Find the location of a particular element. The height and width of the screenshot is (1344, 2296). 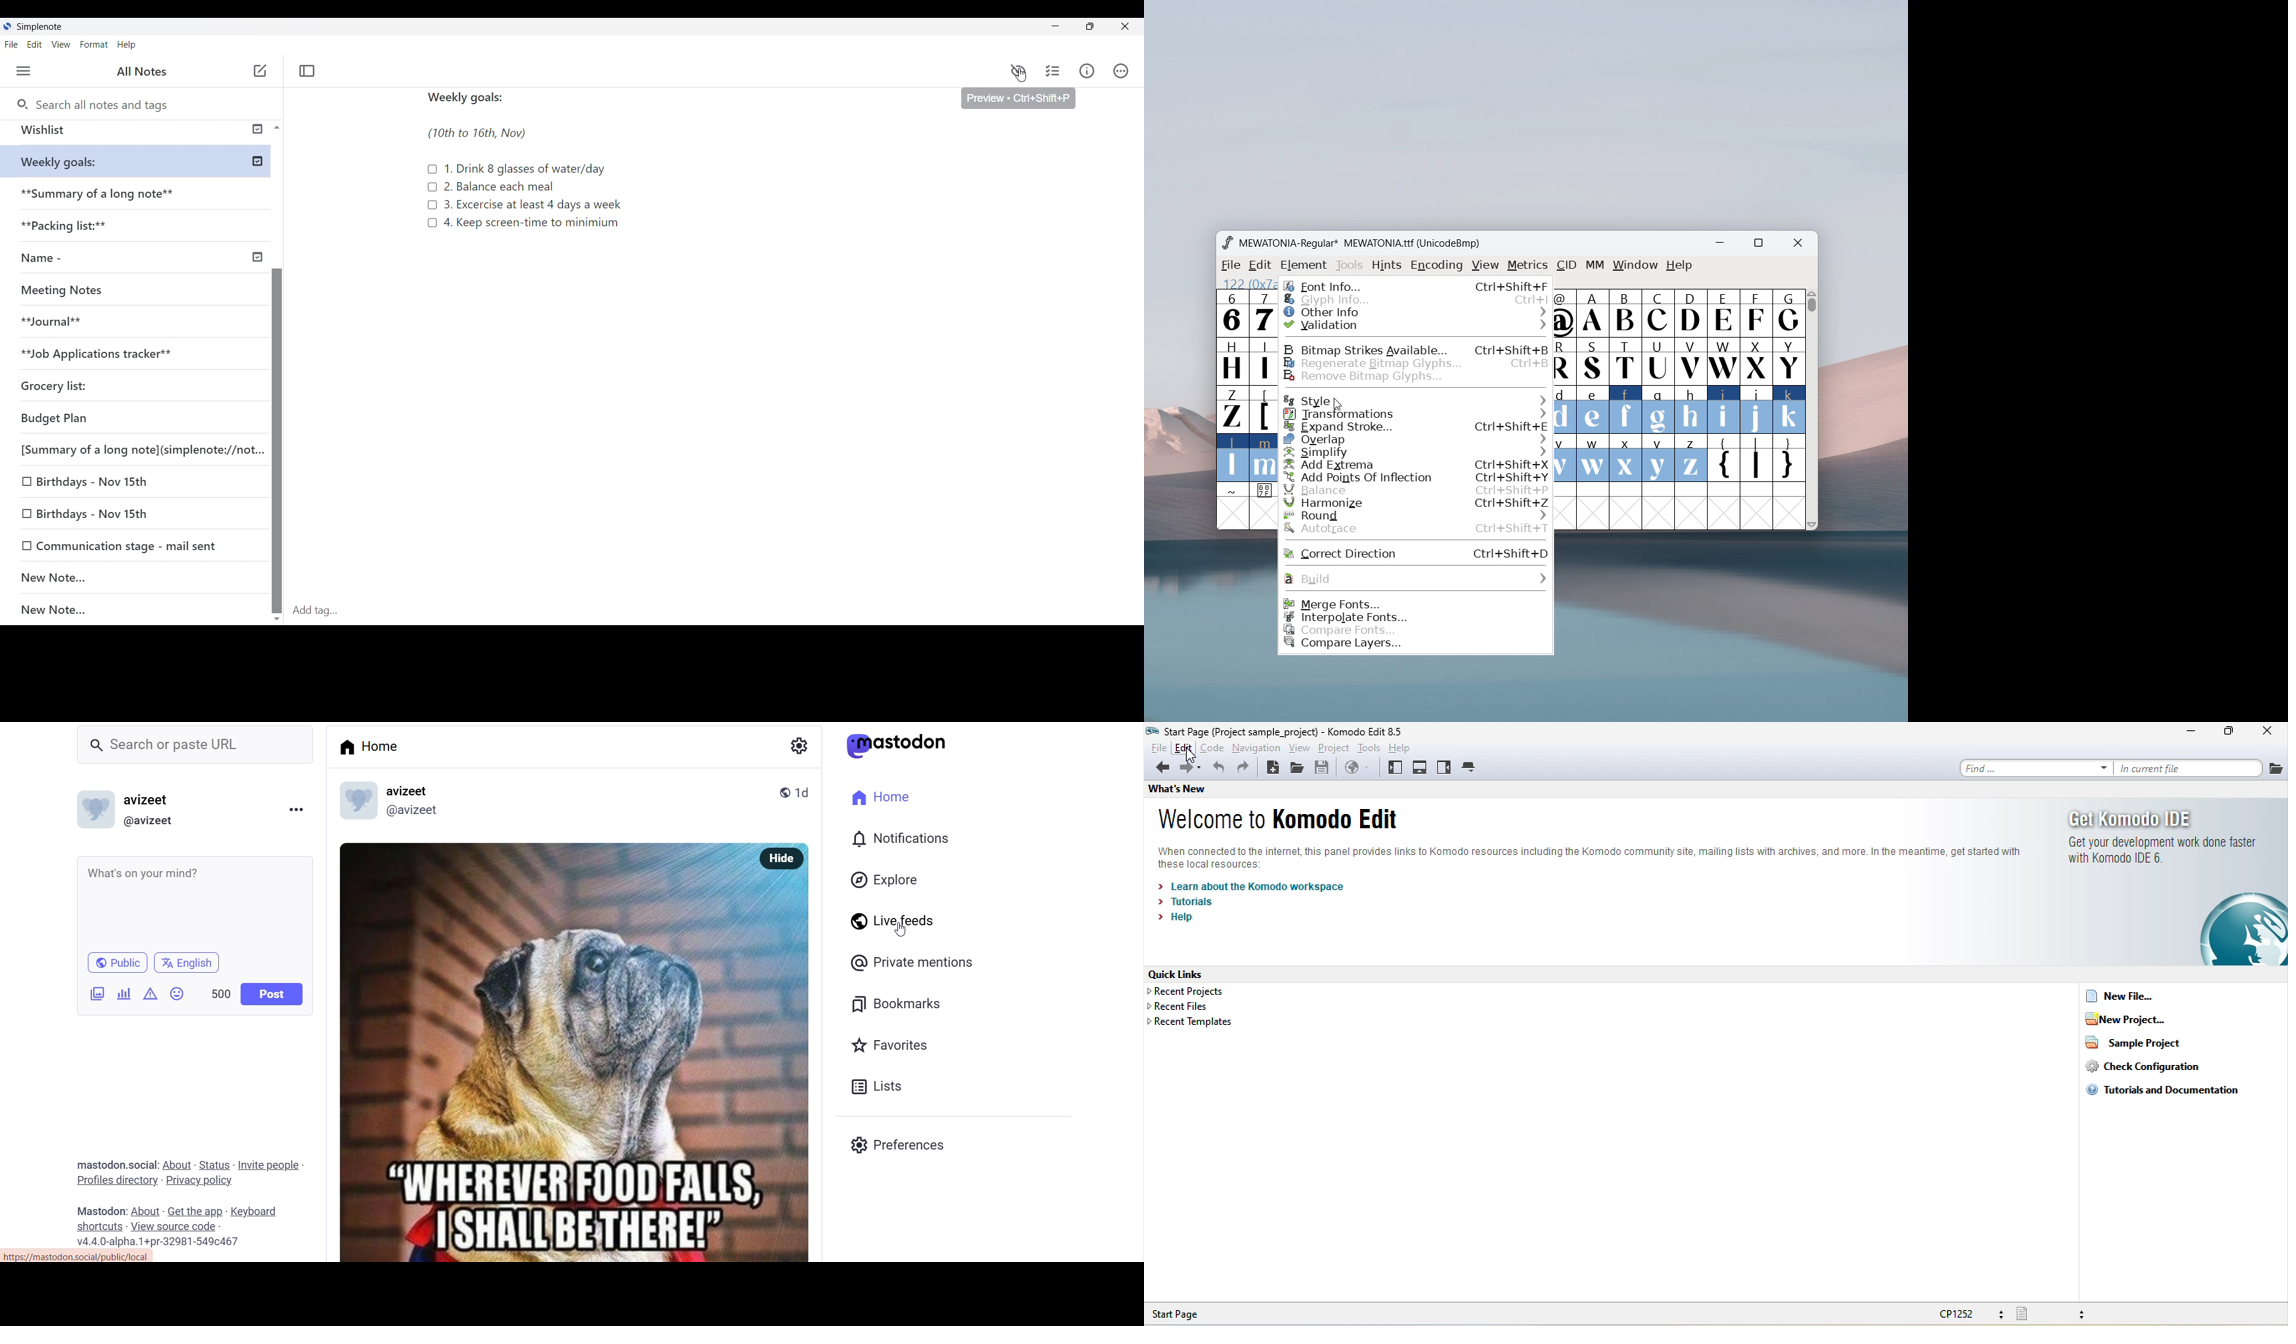

g is located at coordinates (1659, 408).